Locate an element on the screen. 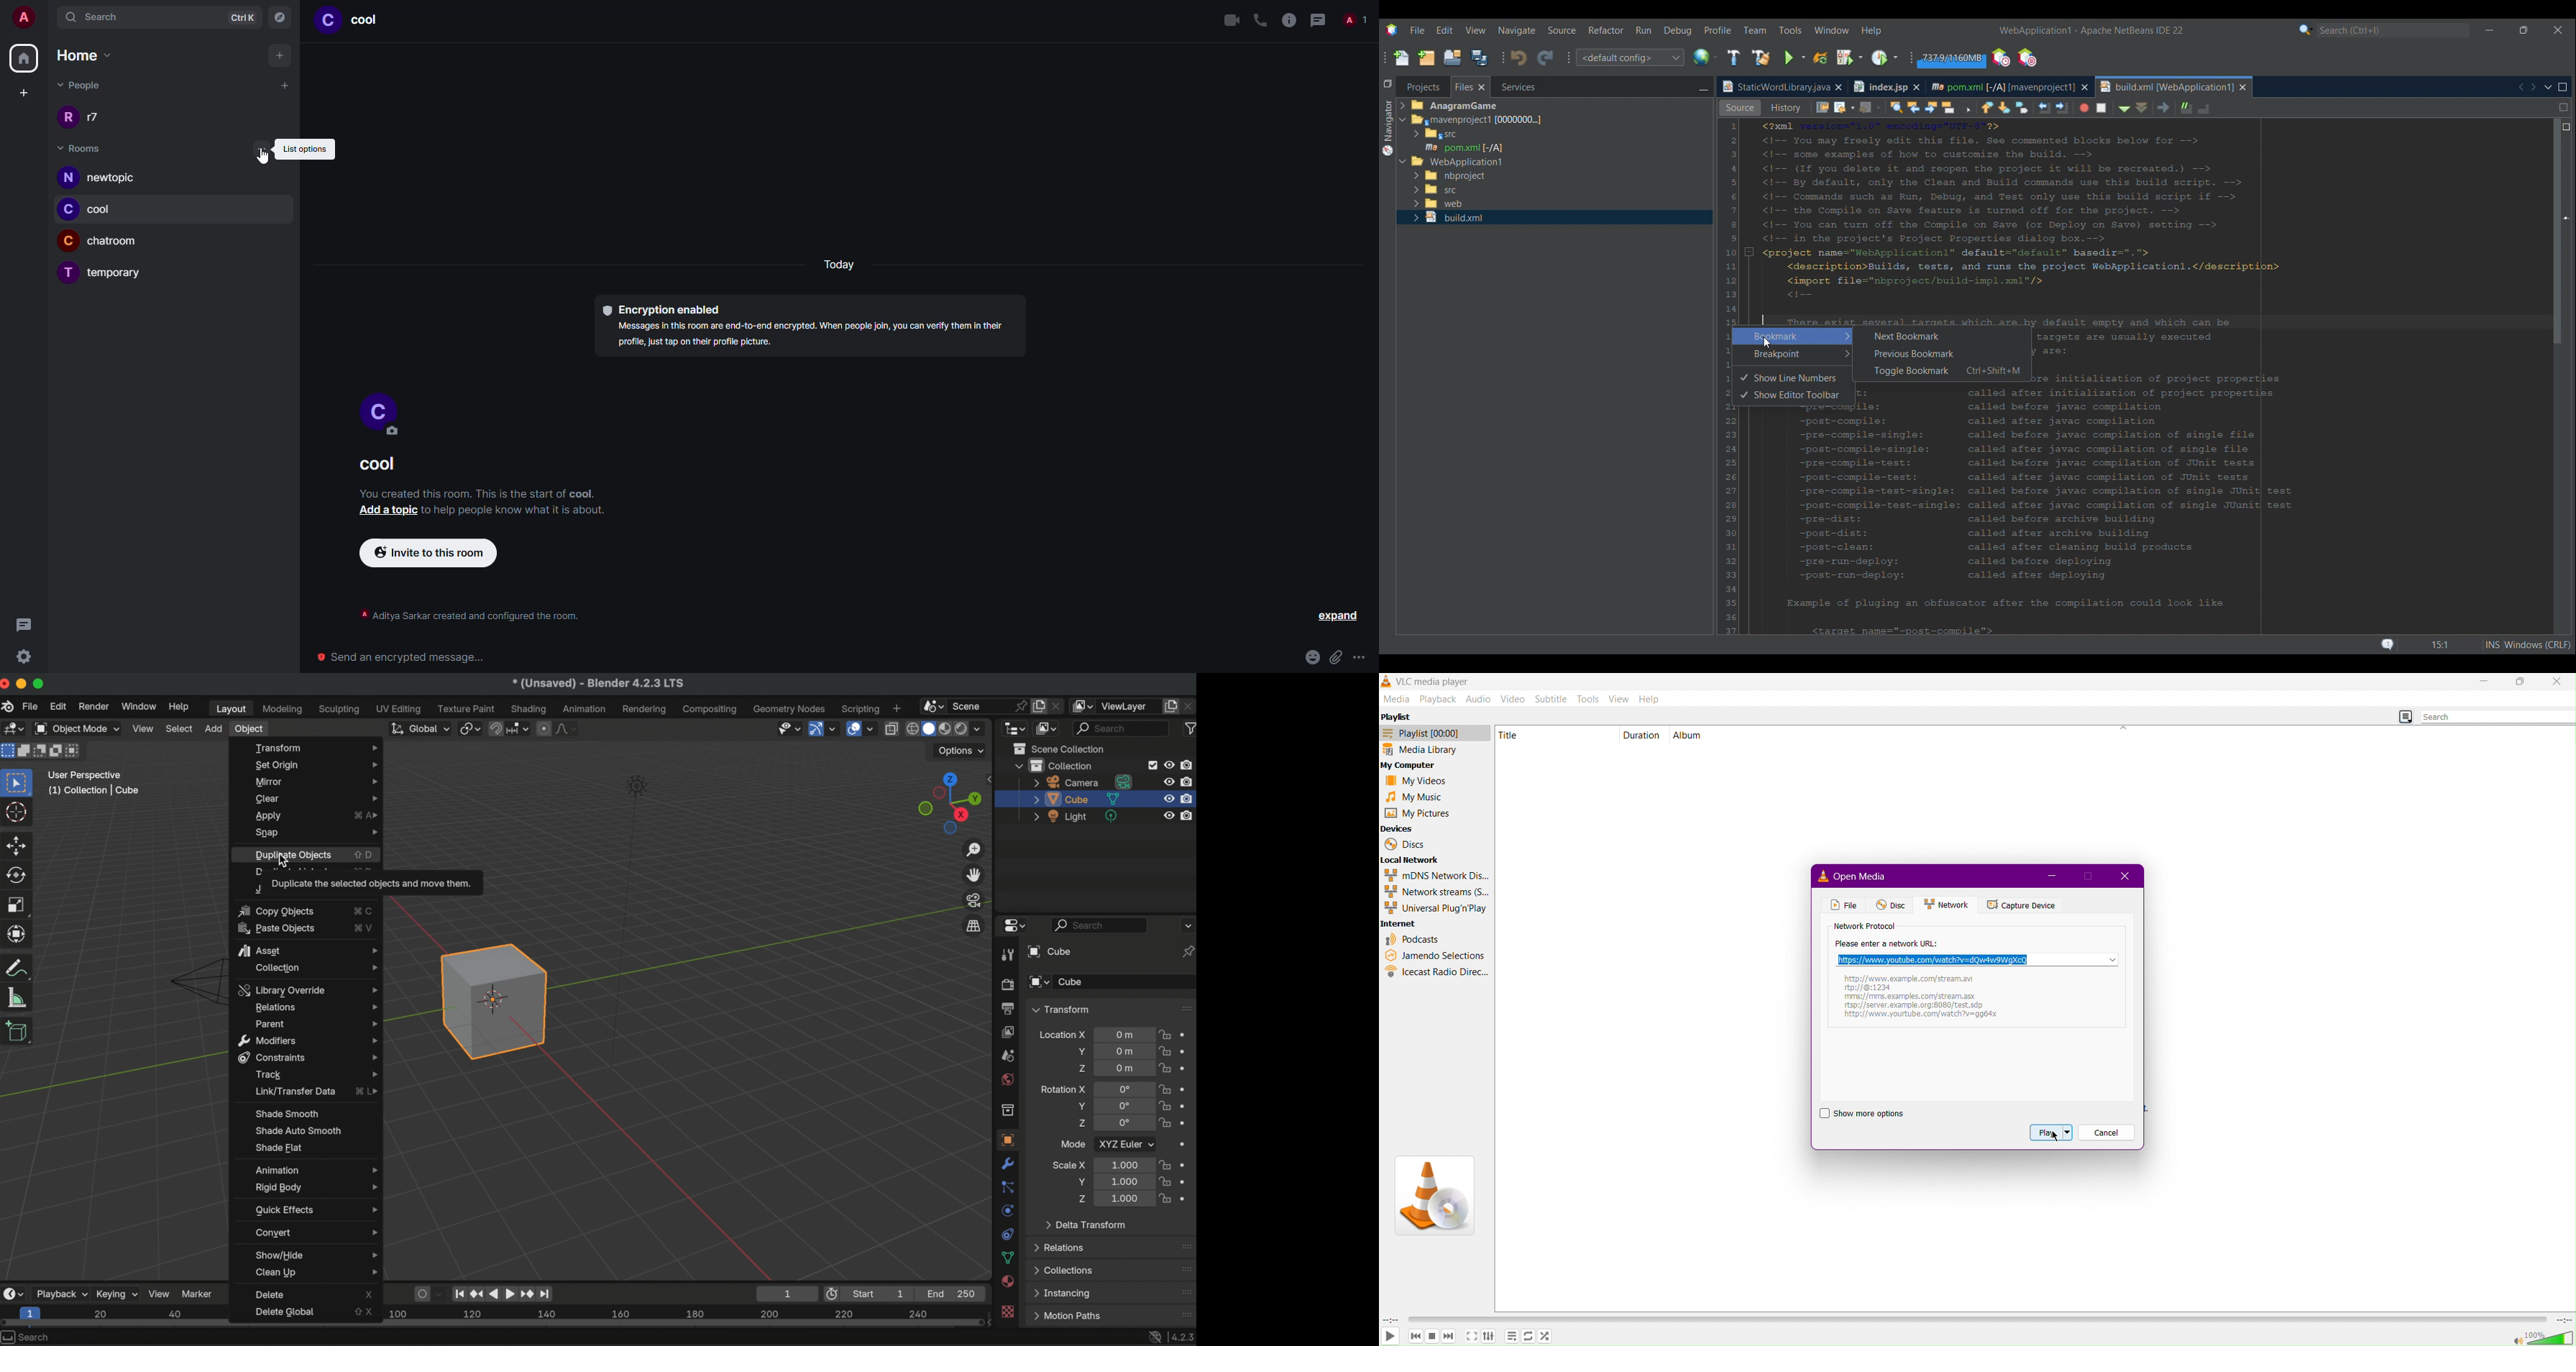 The image size is (2576, 1372). UV editing is located at coordinates (399, 709).